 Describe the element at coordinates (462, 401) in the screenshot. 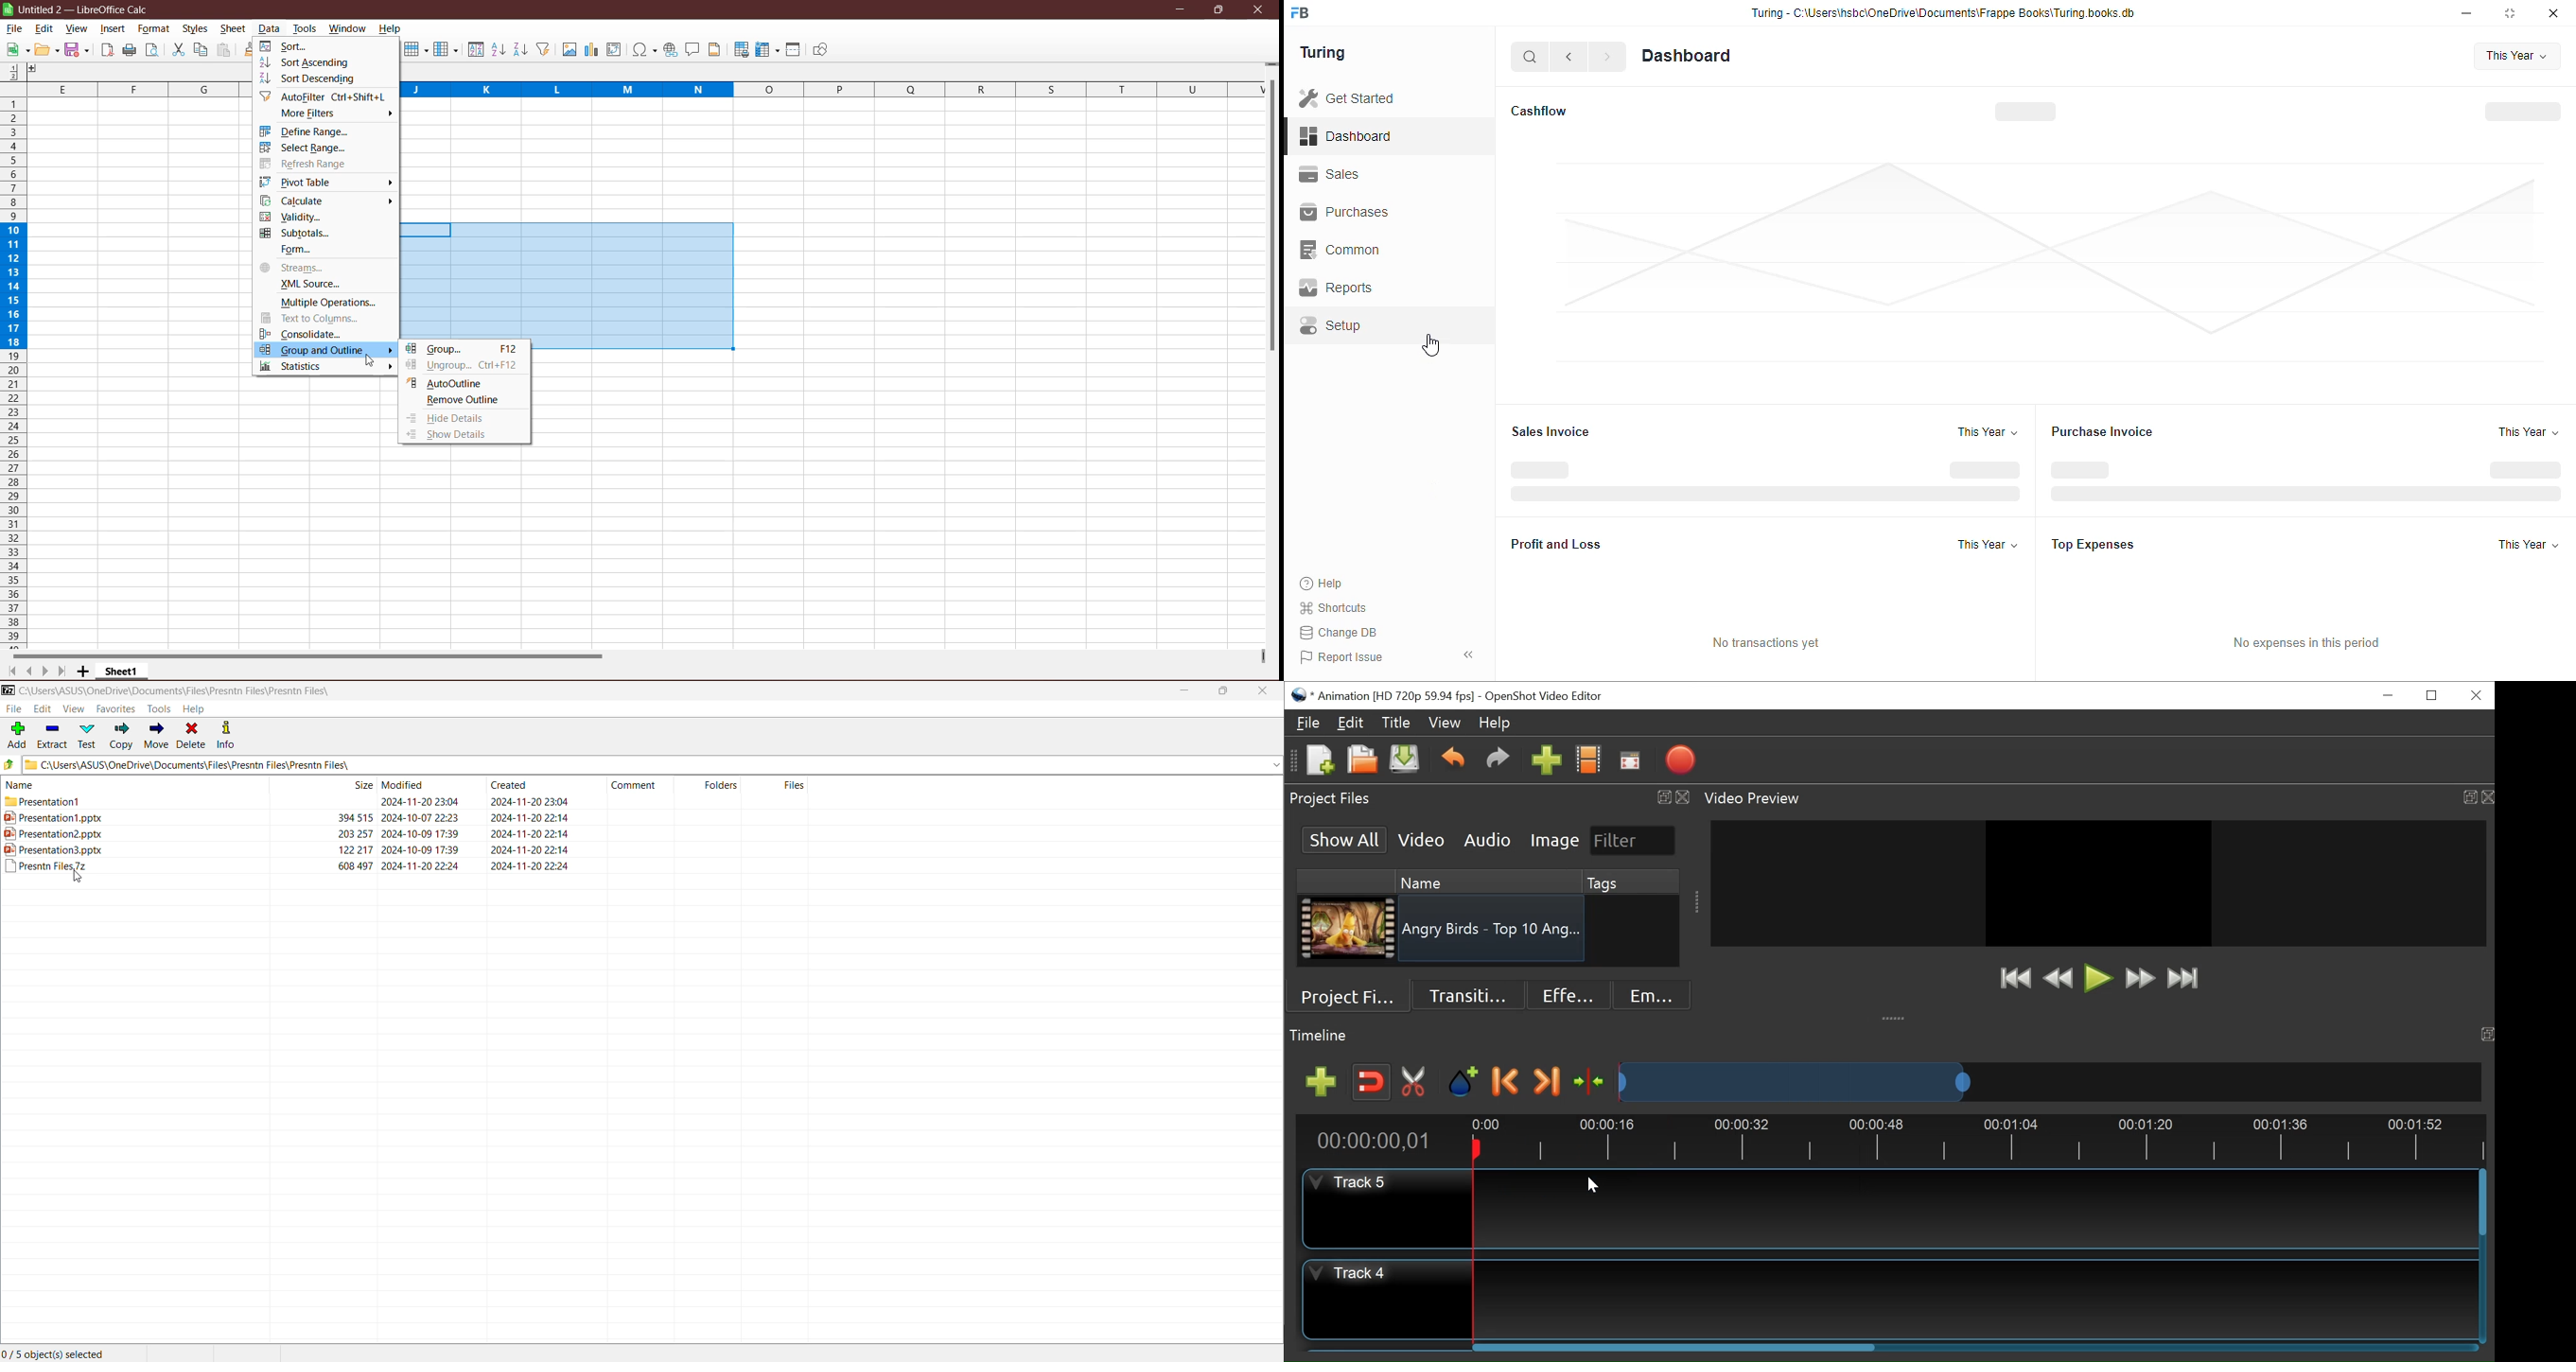

I see `Remove Outline` at that location.